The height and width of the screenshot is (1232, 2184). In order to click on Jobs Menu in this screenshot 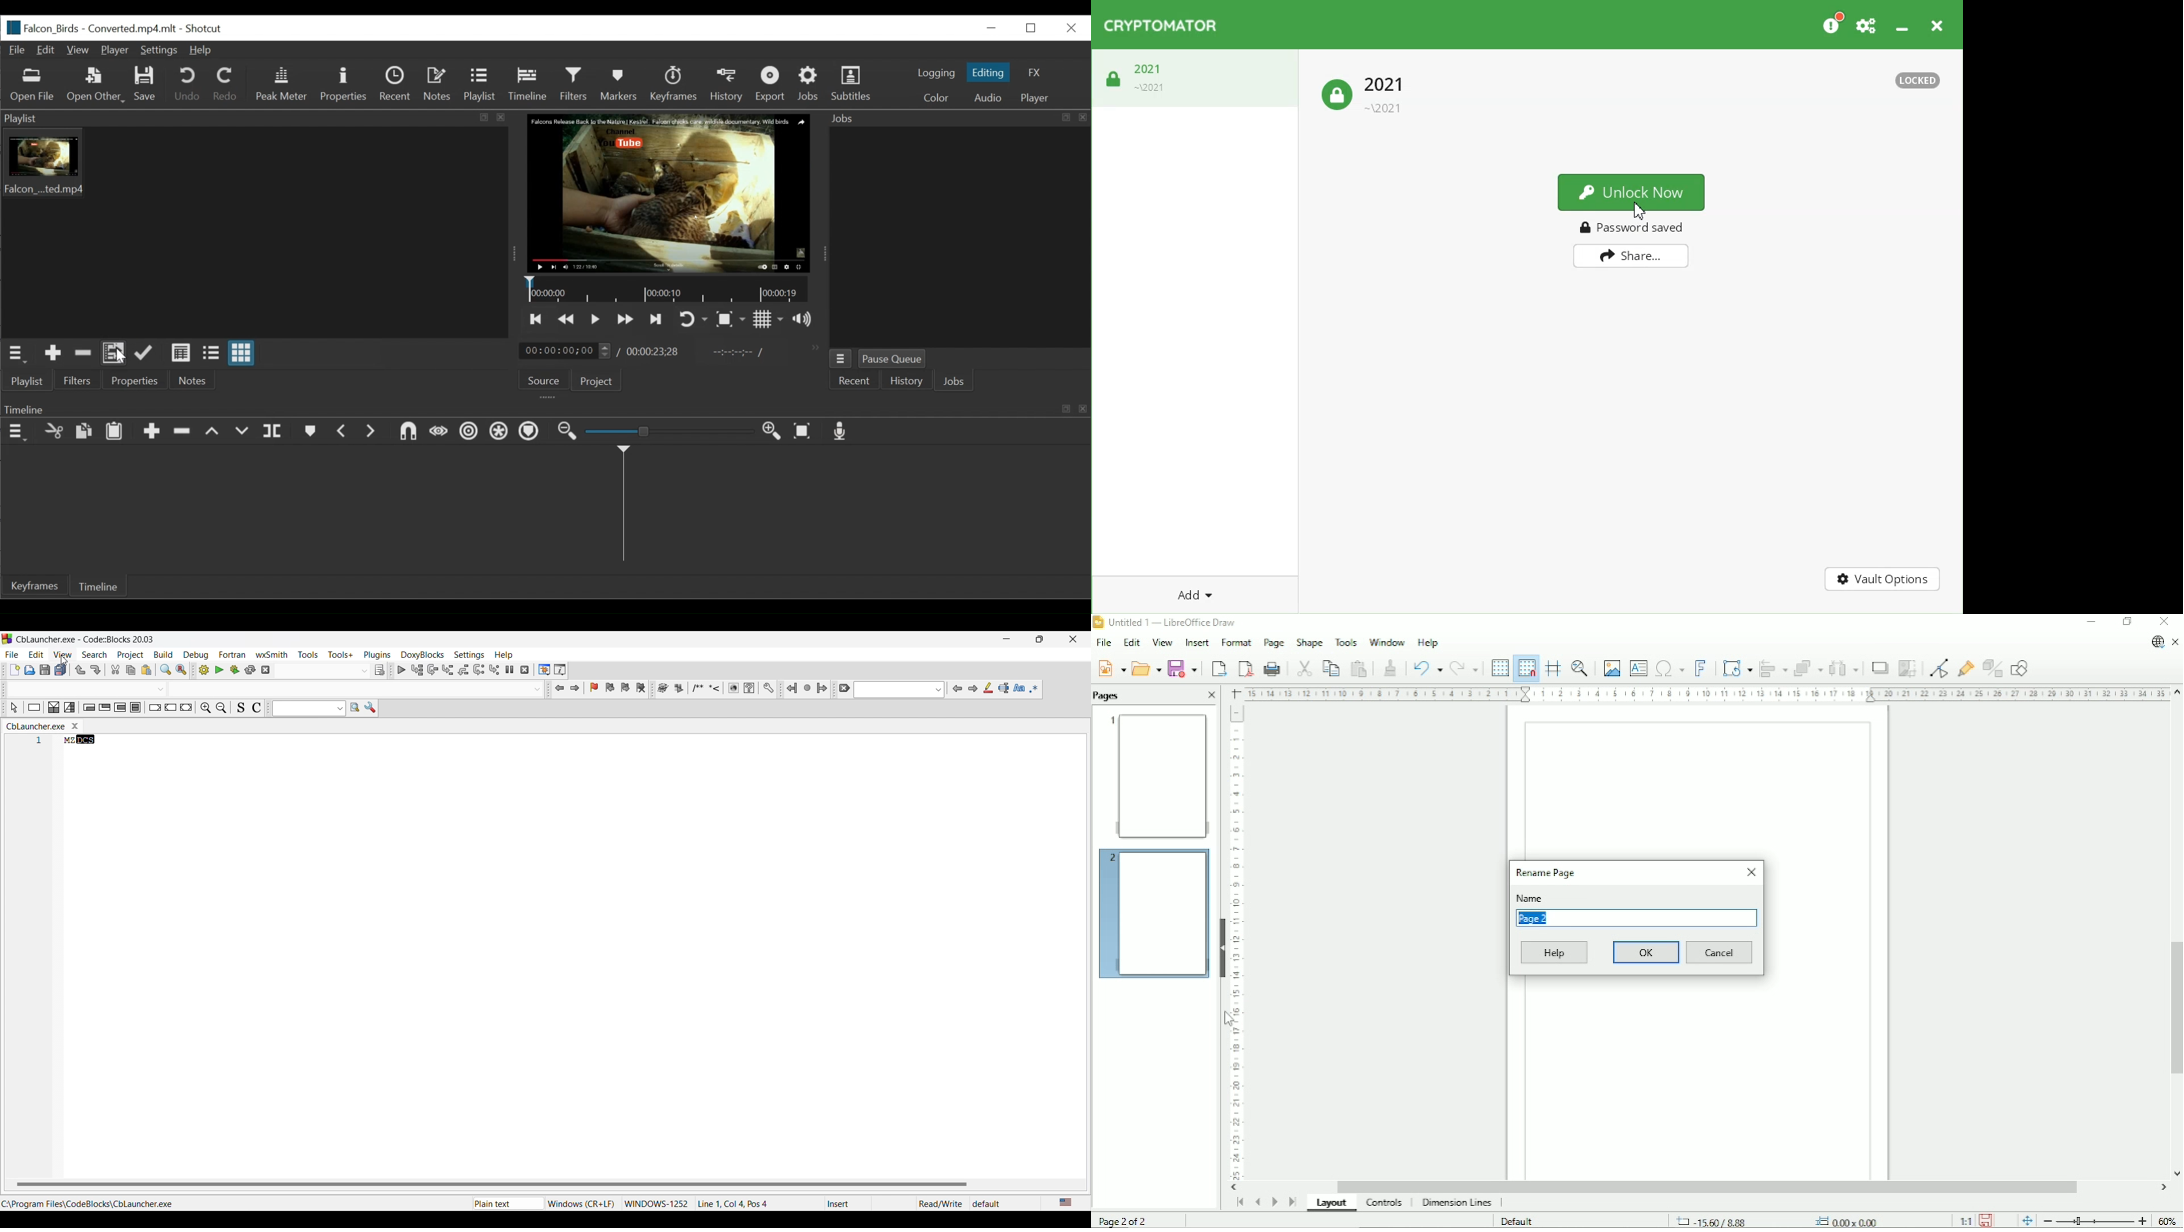, I will do `click(841, 359)`.